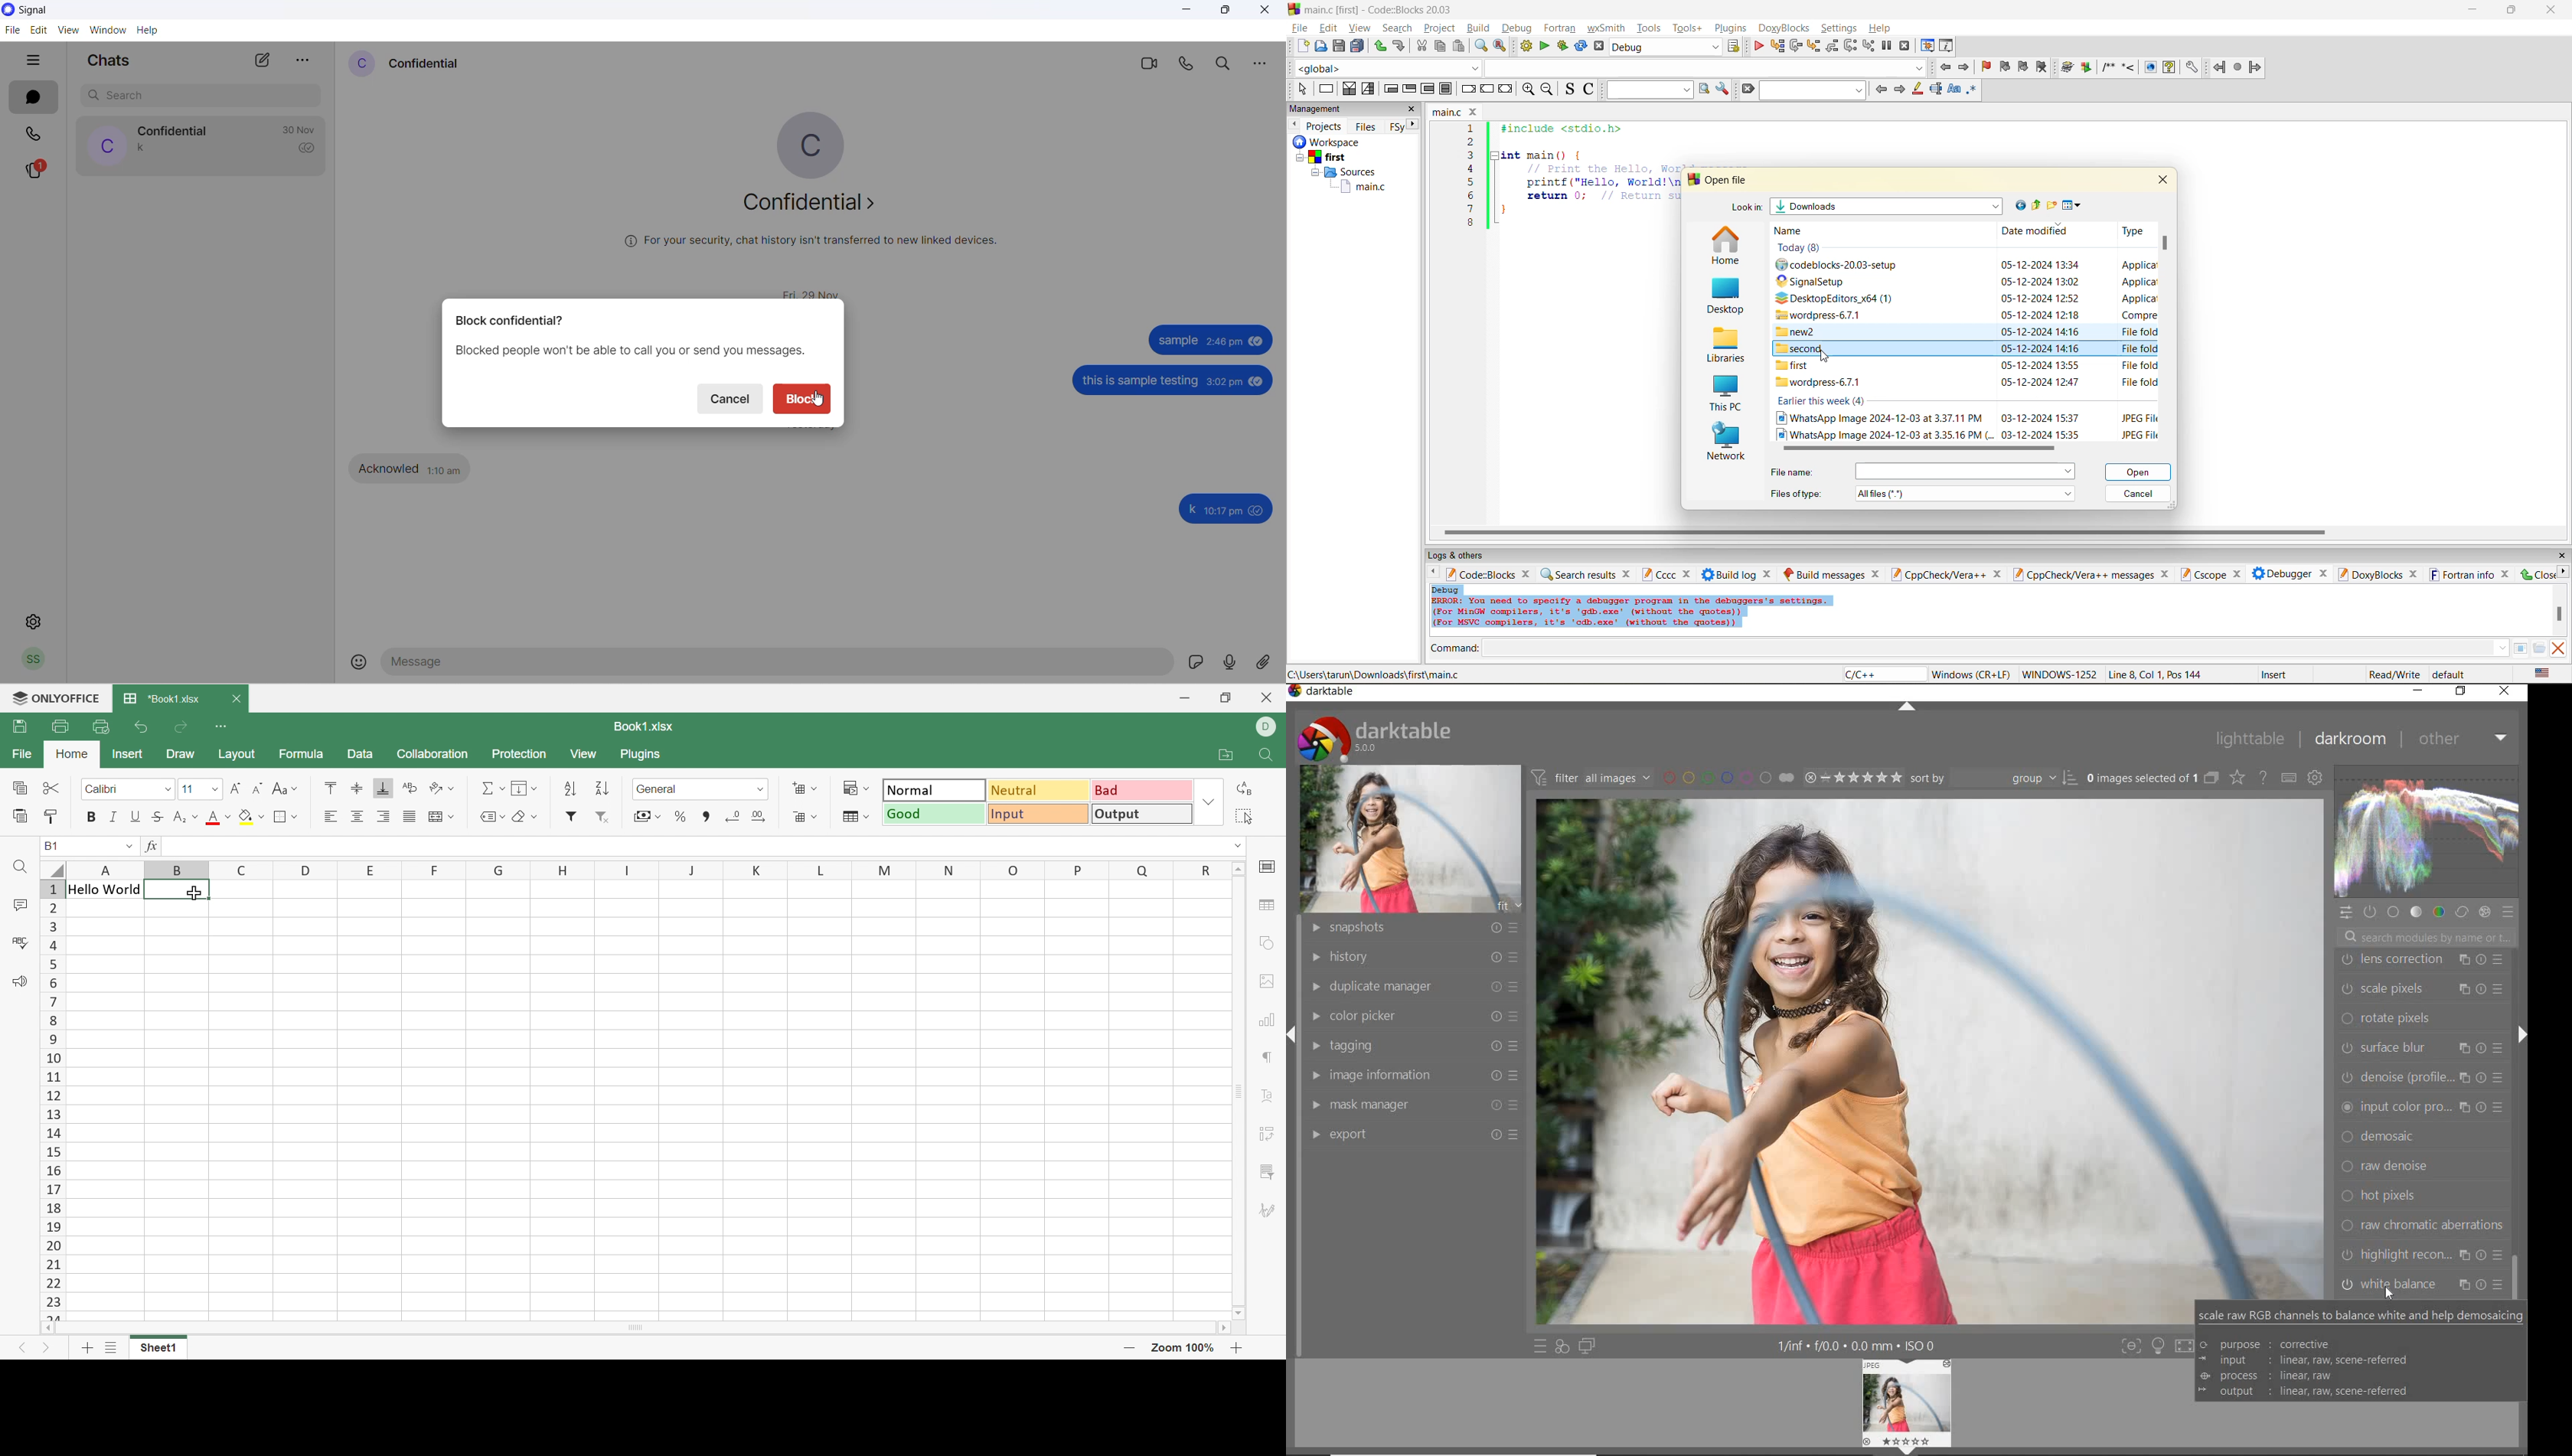  Describe the element at coordinates (201, 789) in the screenshot. I see `Font size` at that location.